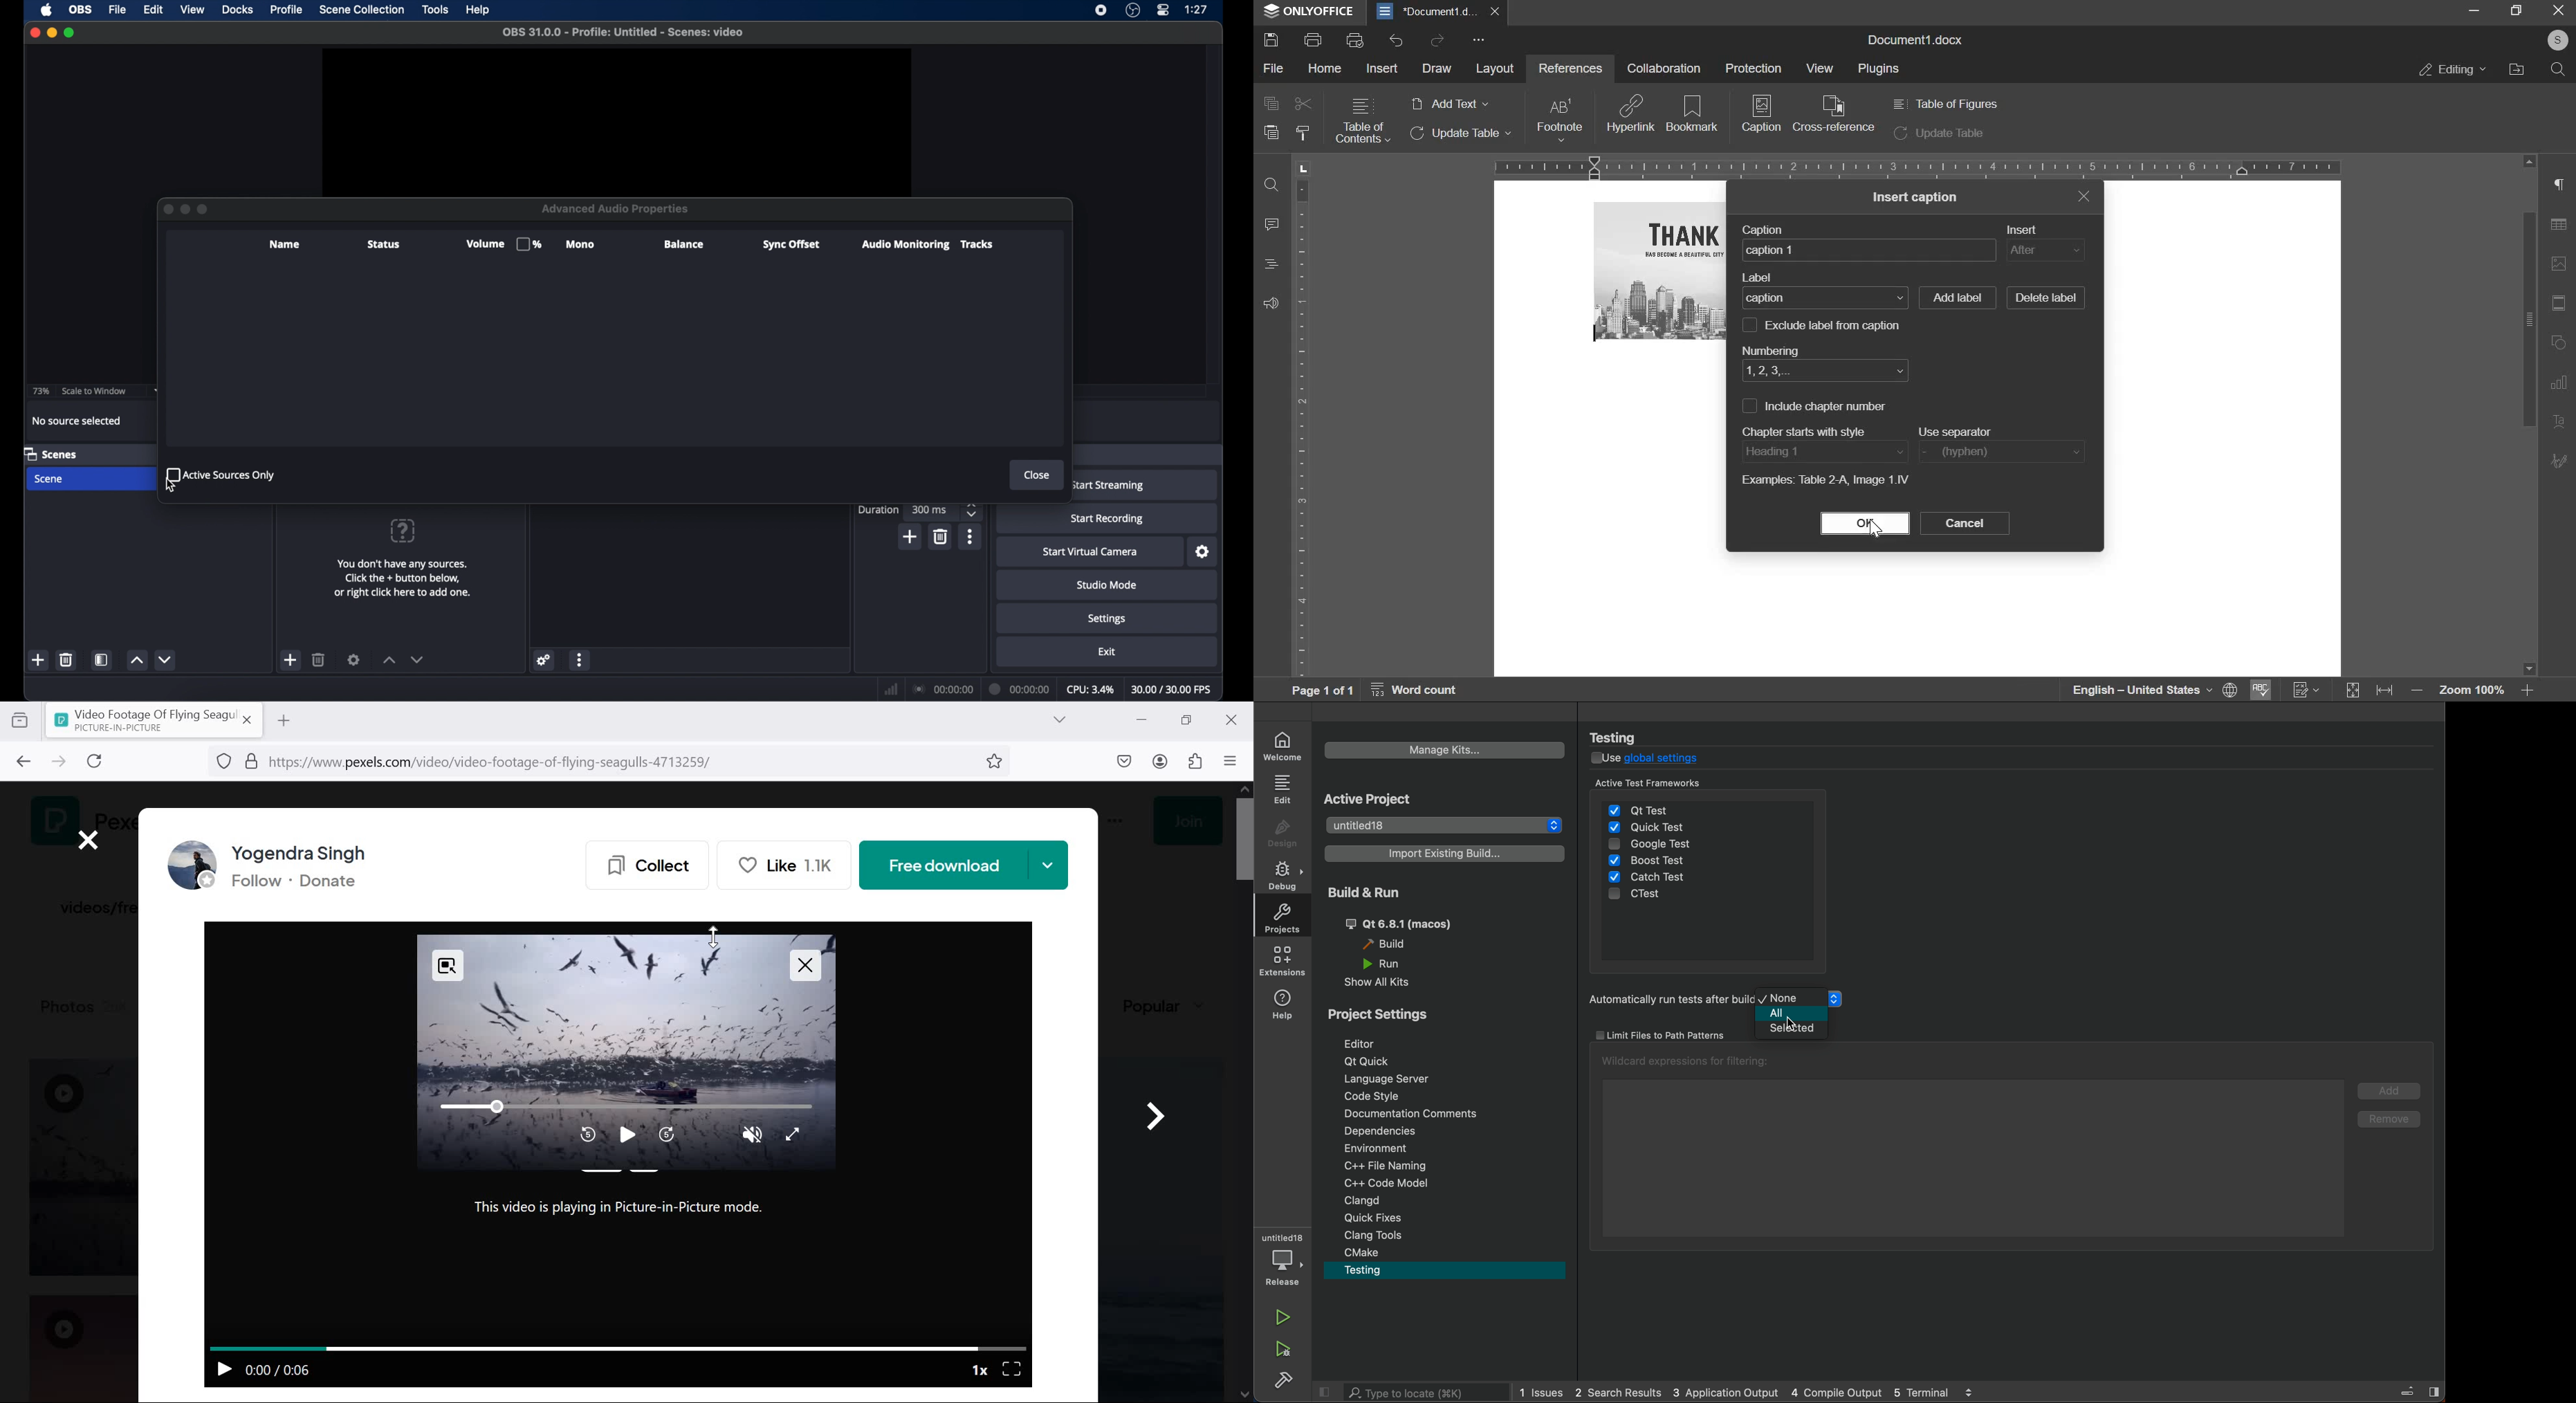 This screenshot has height=1428, width=2576. Describe the element at coordinates (1956, 297) in the screenshot. I see `add label` at that location.